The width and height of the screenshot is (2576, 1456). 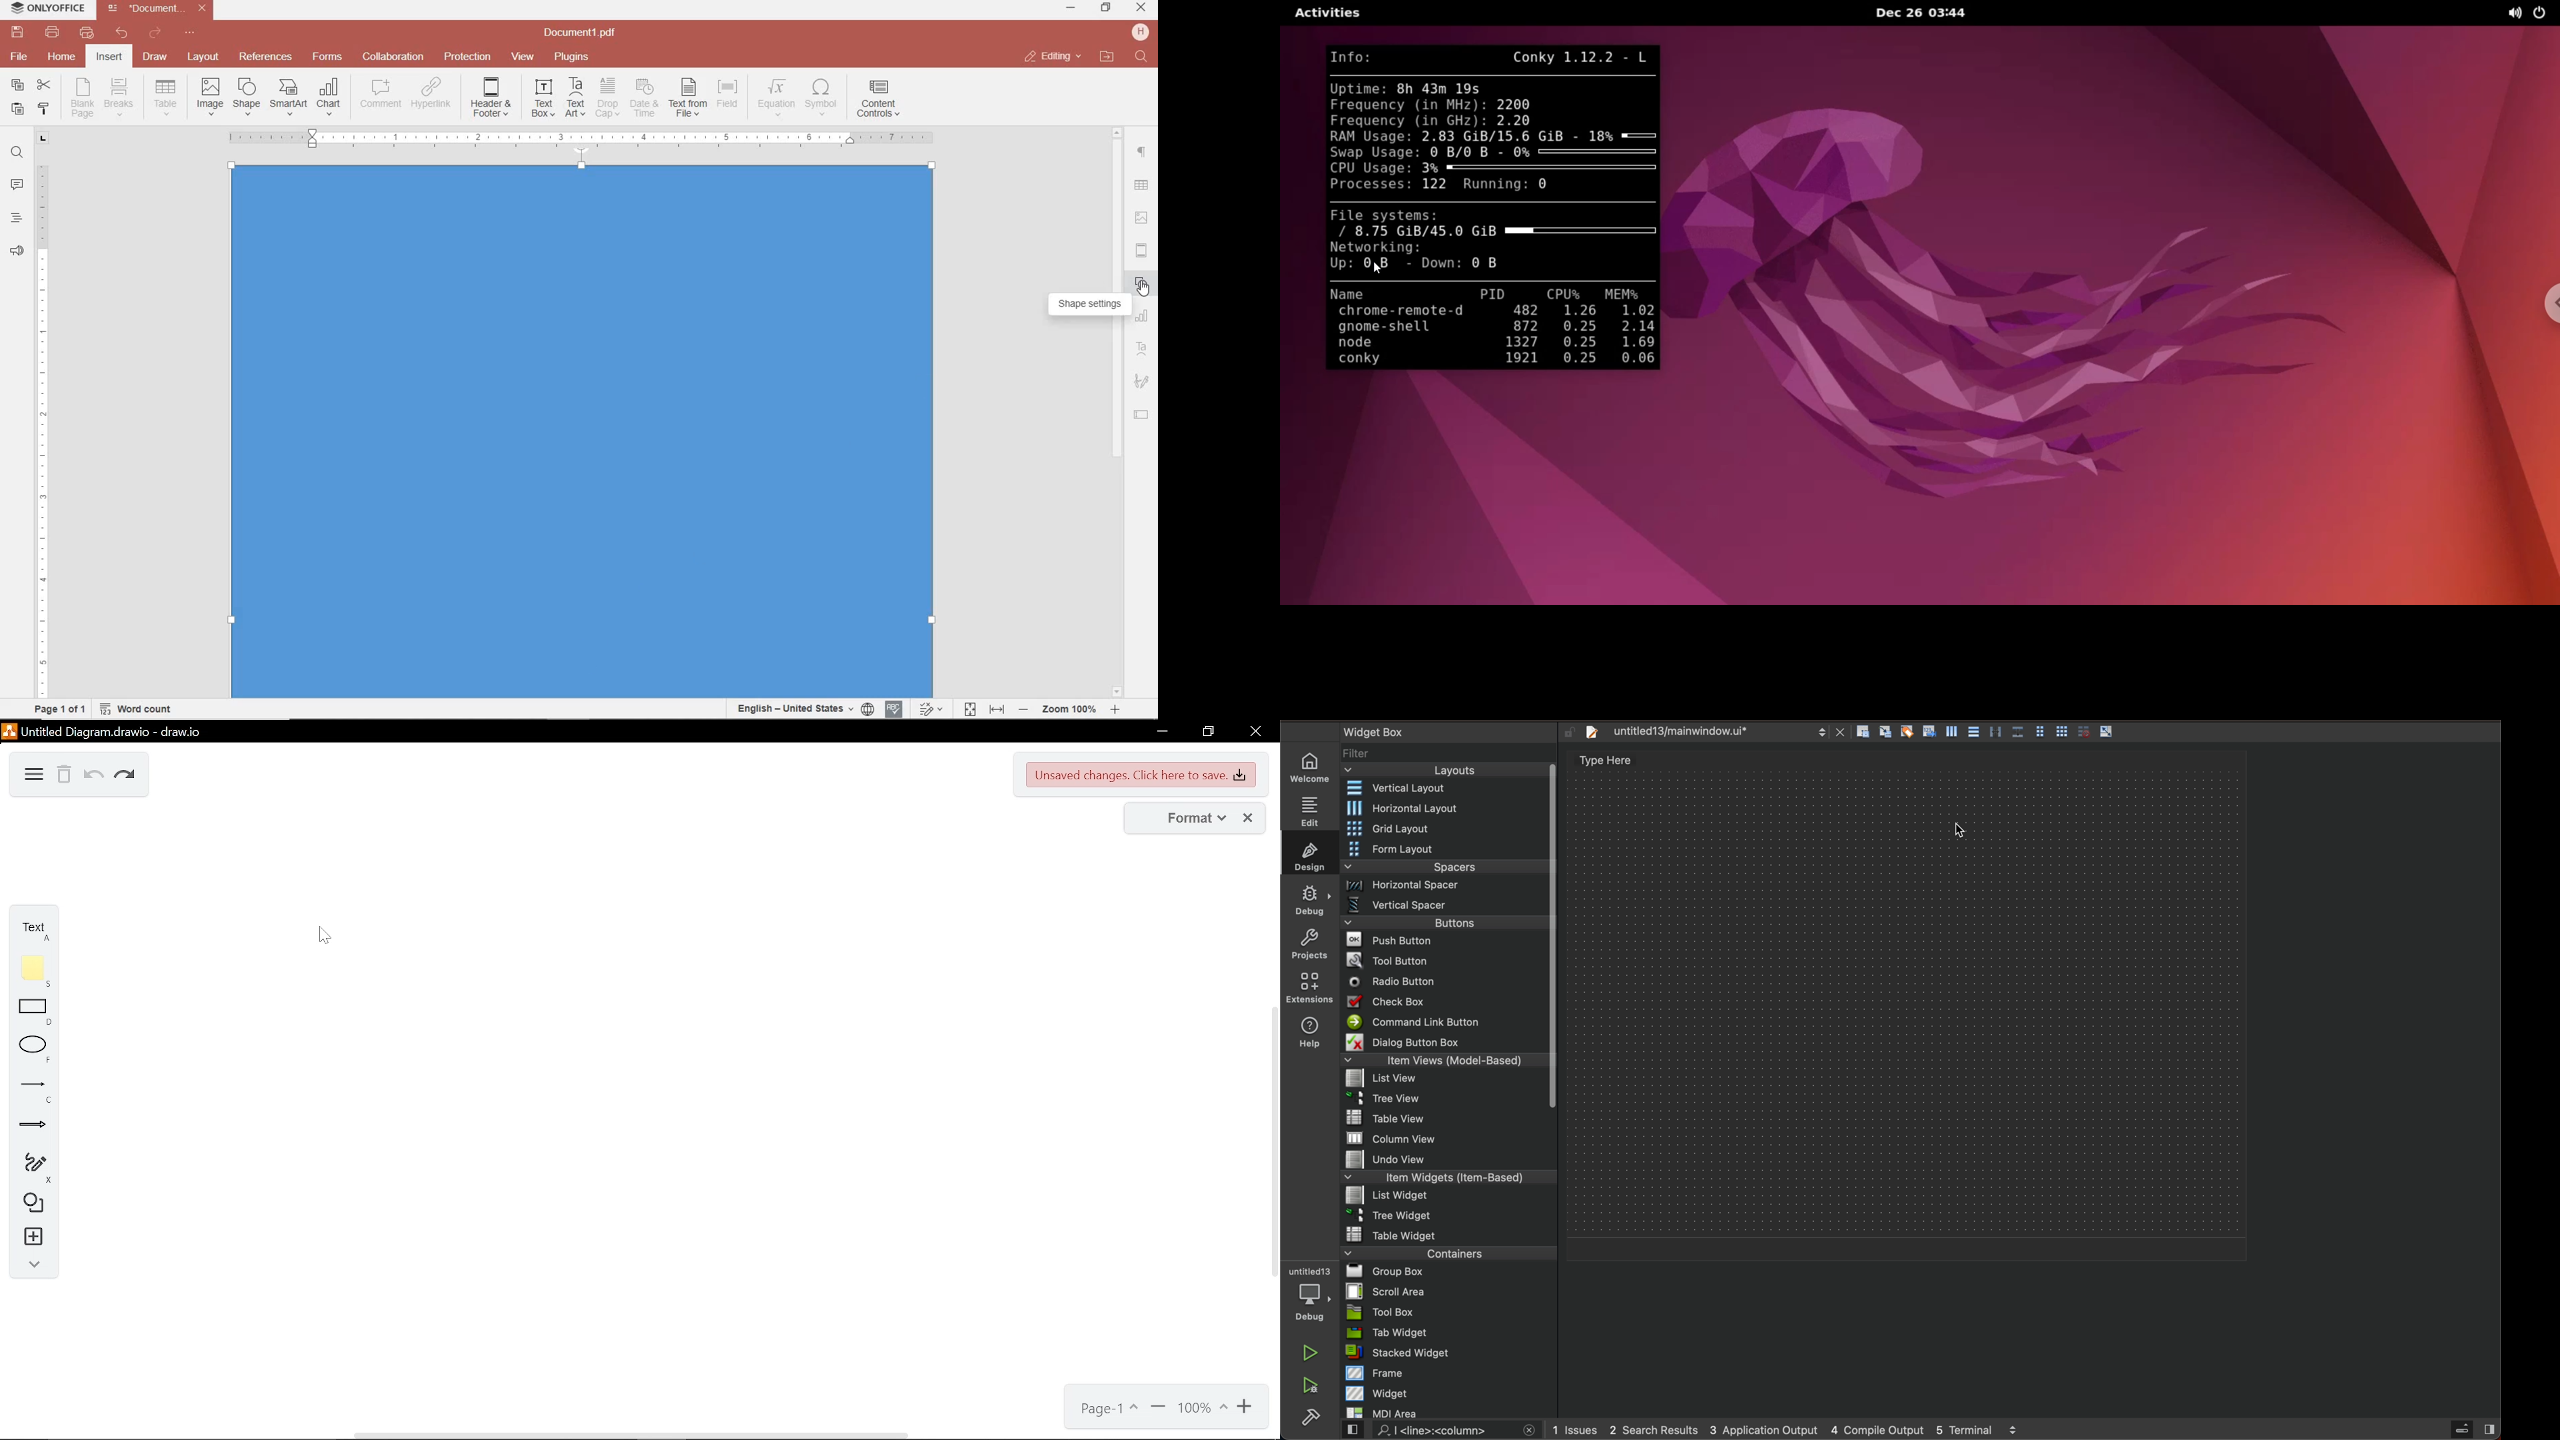 What do you see at coordinates (31, 1239) in the screenshot?
I see `insert` at bounding box center [31, 1239].